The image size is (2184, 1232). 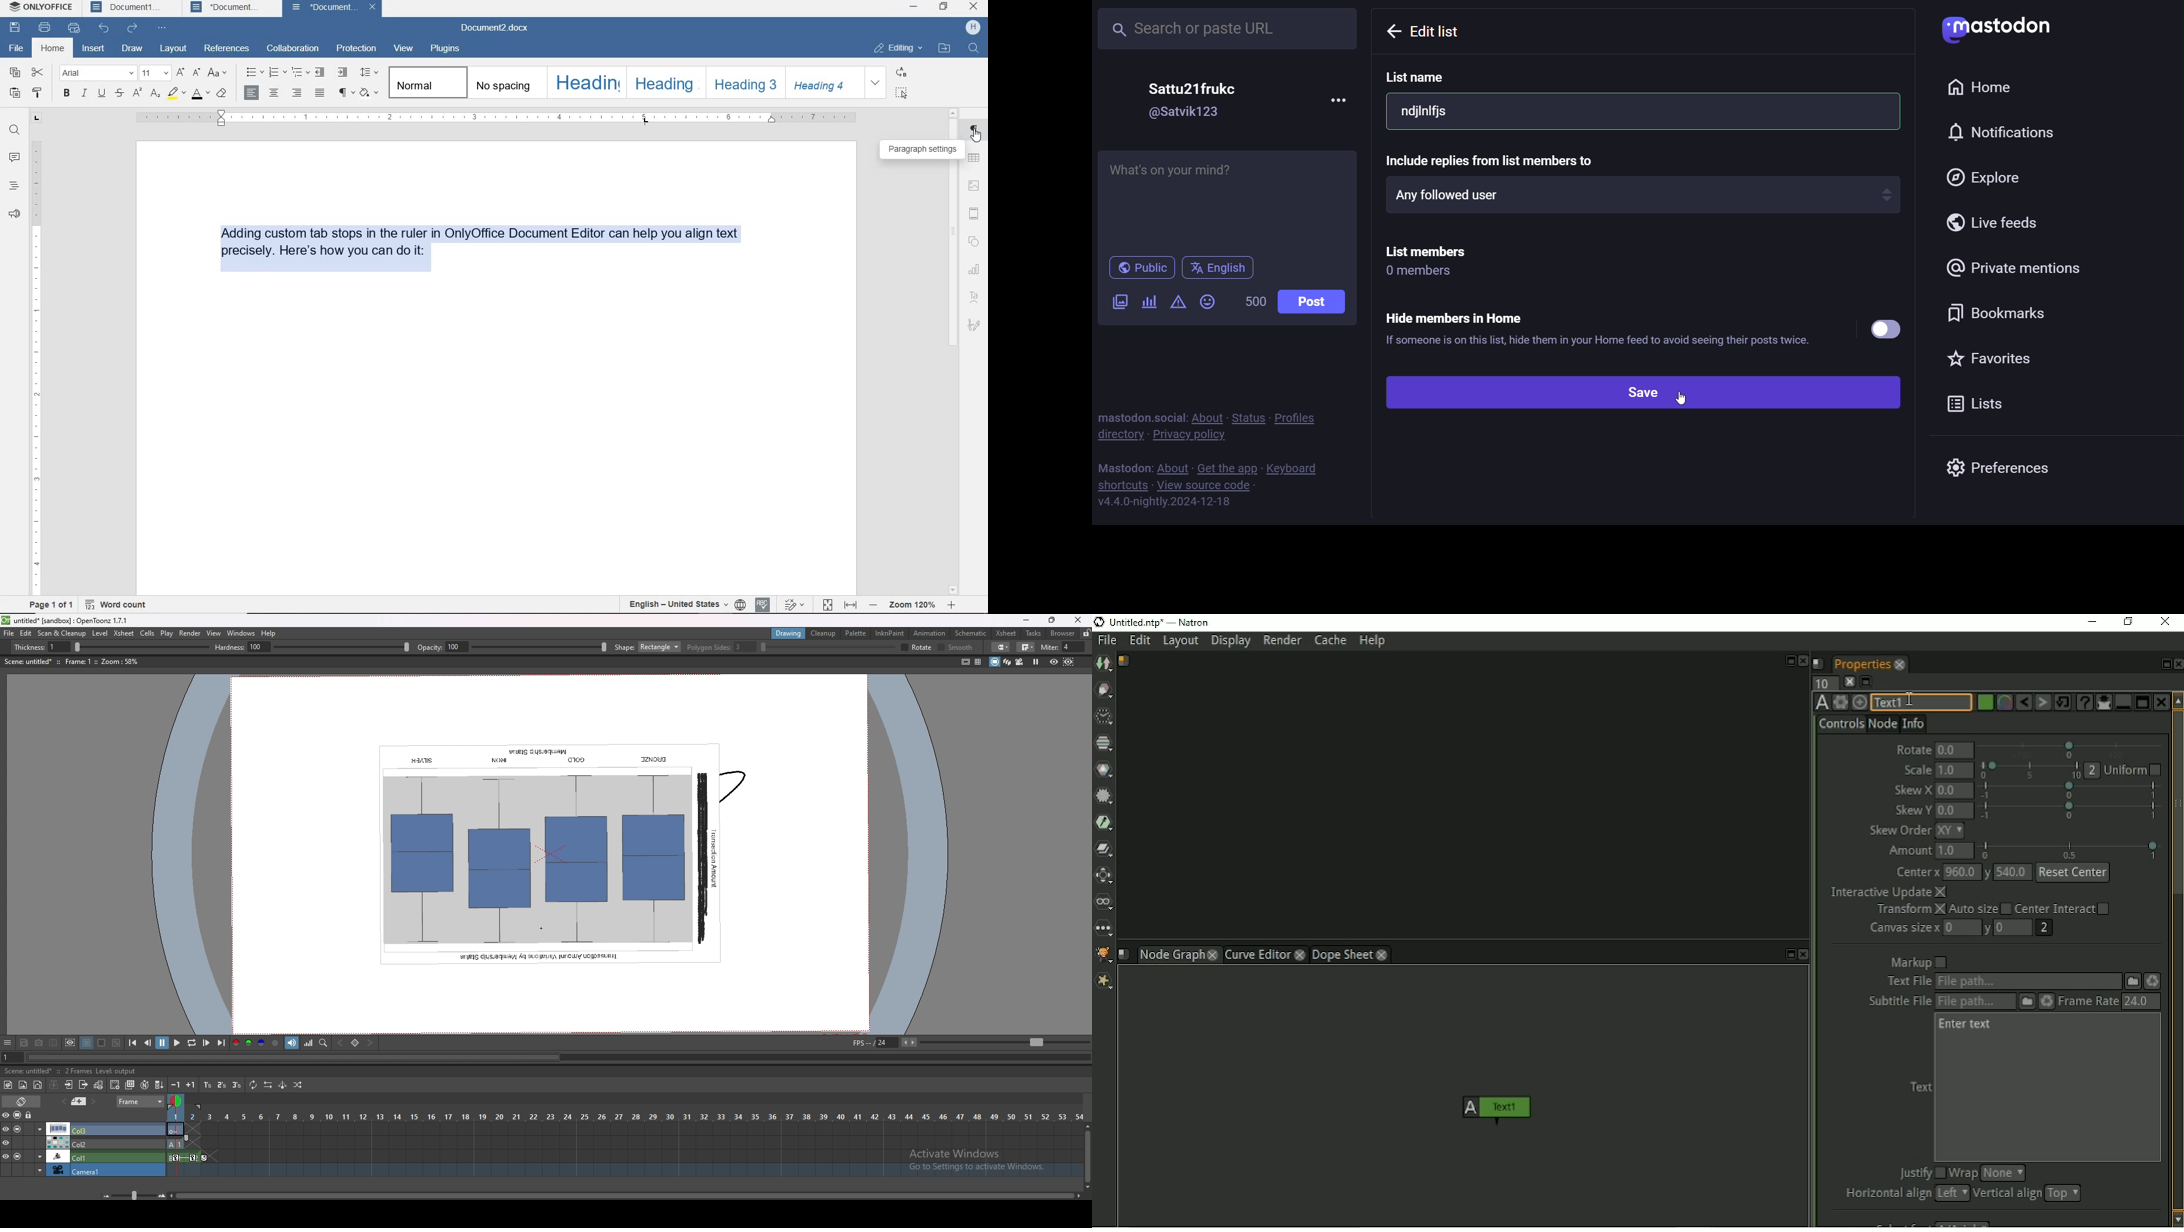 I want to click on bookmark, so click(x=2002, y=316).